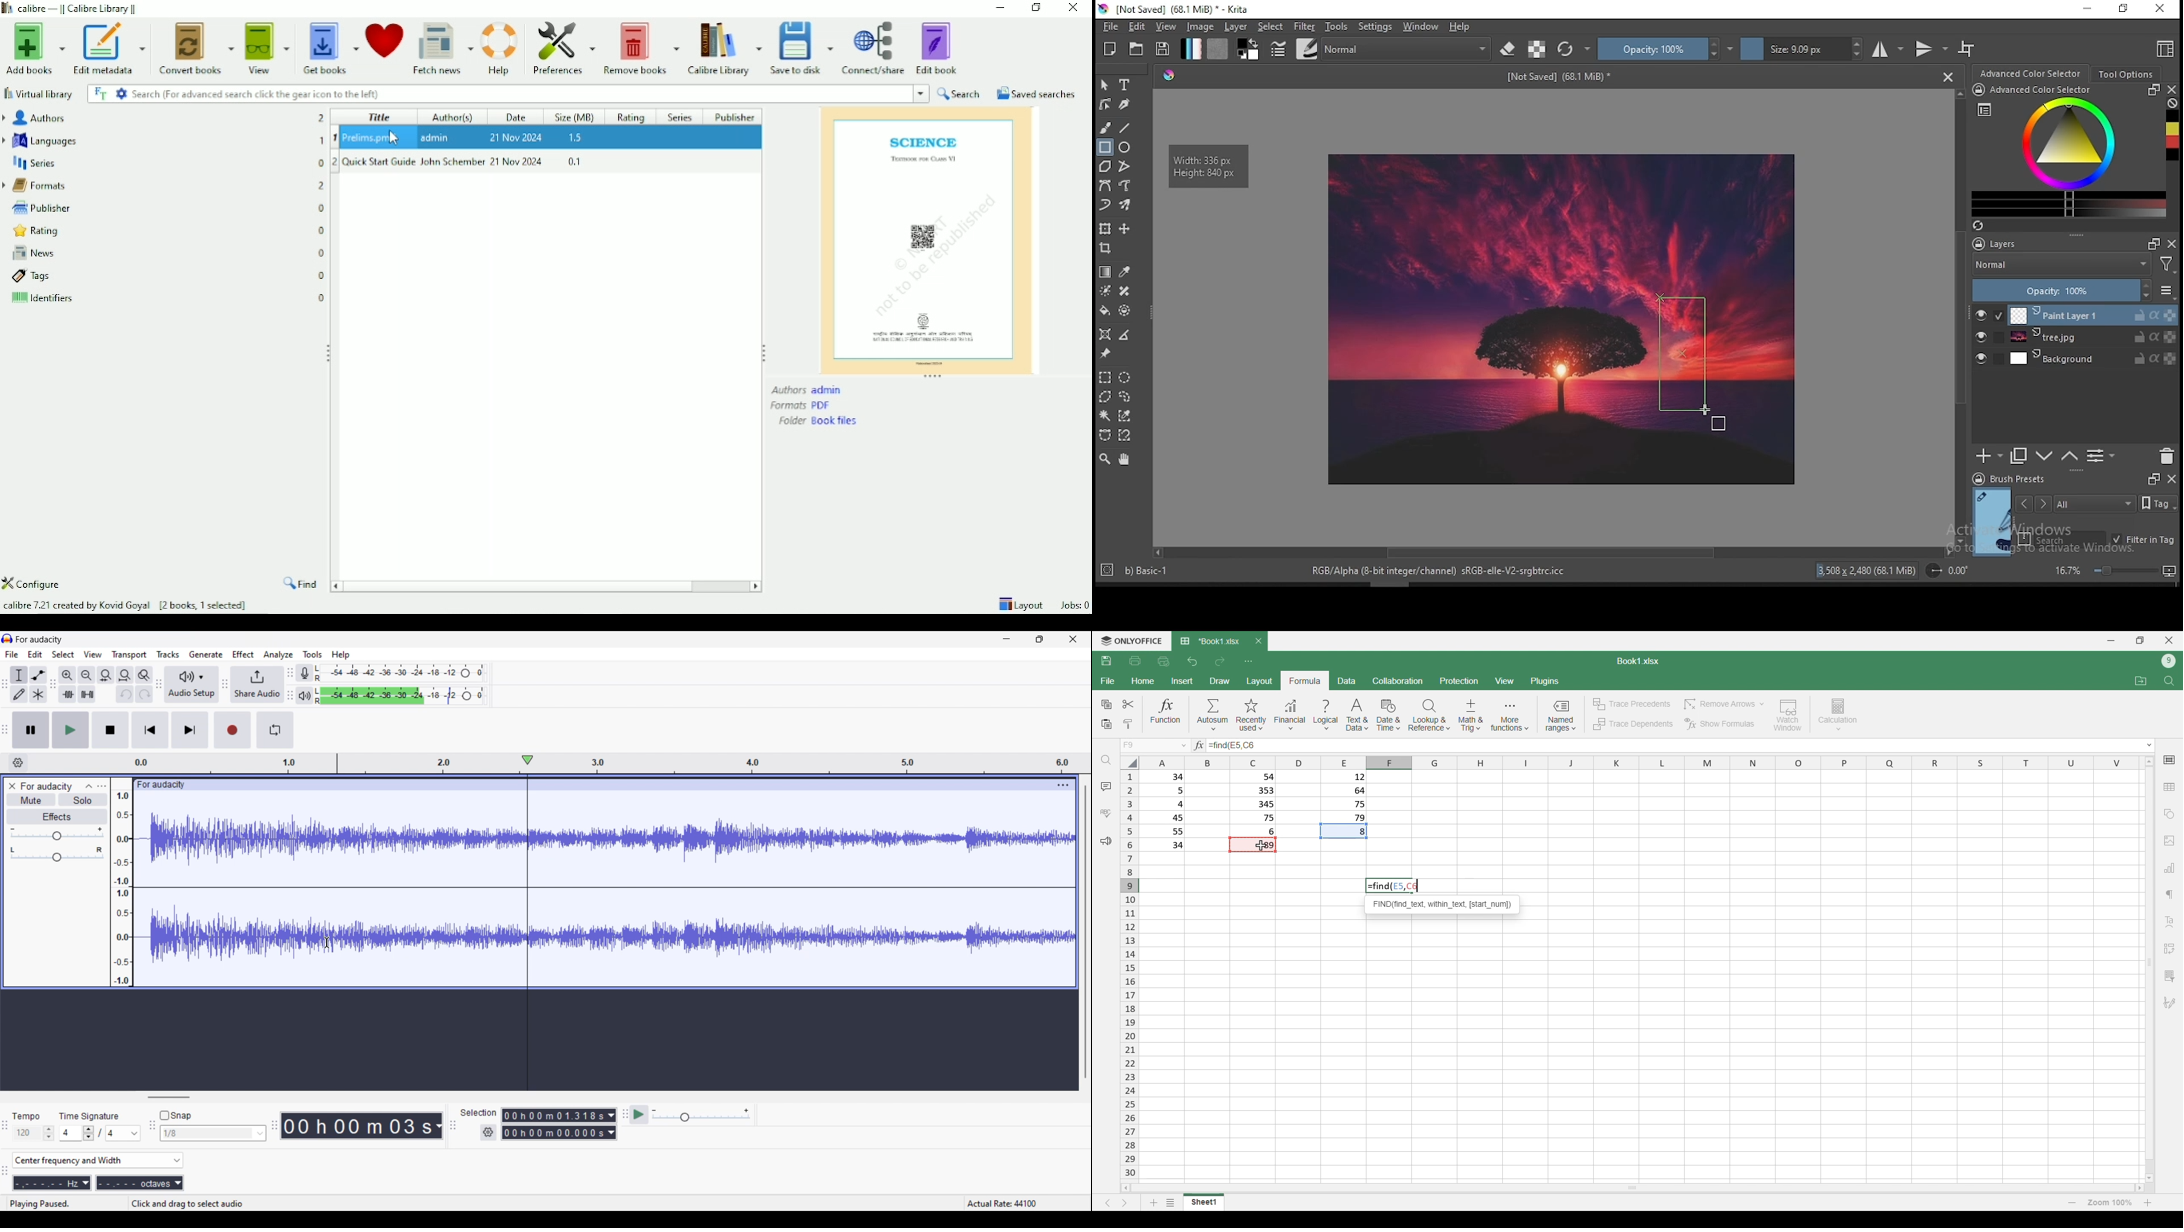  What do you see at coordinates (1421, 26) in the screenshot?
I see `window` at bounding box center [1421, 26].